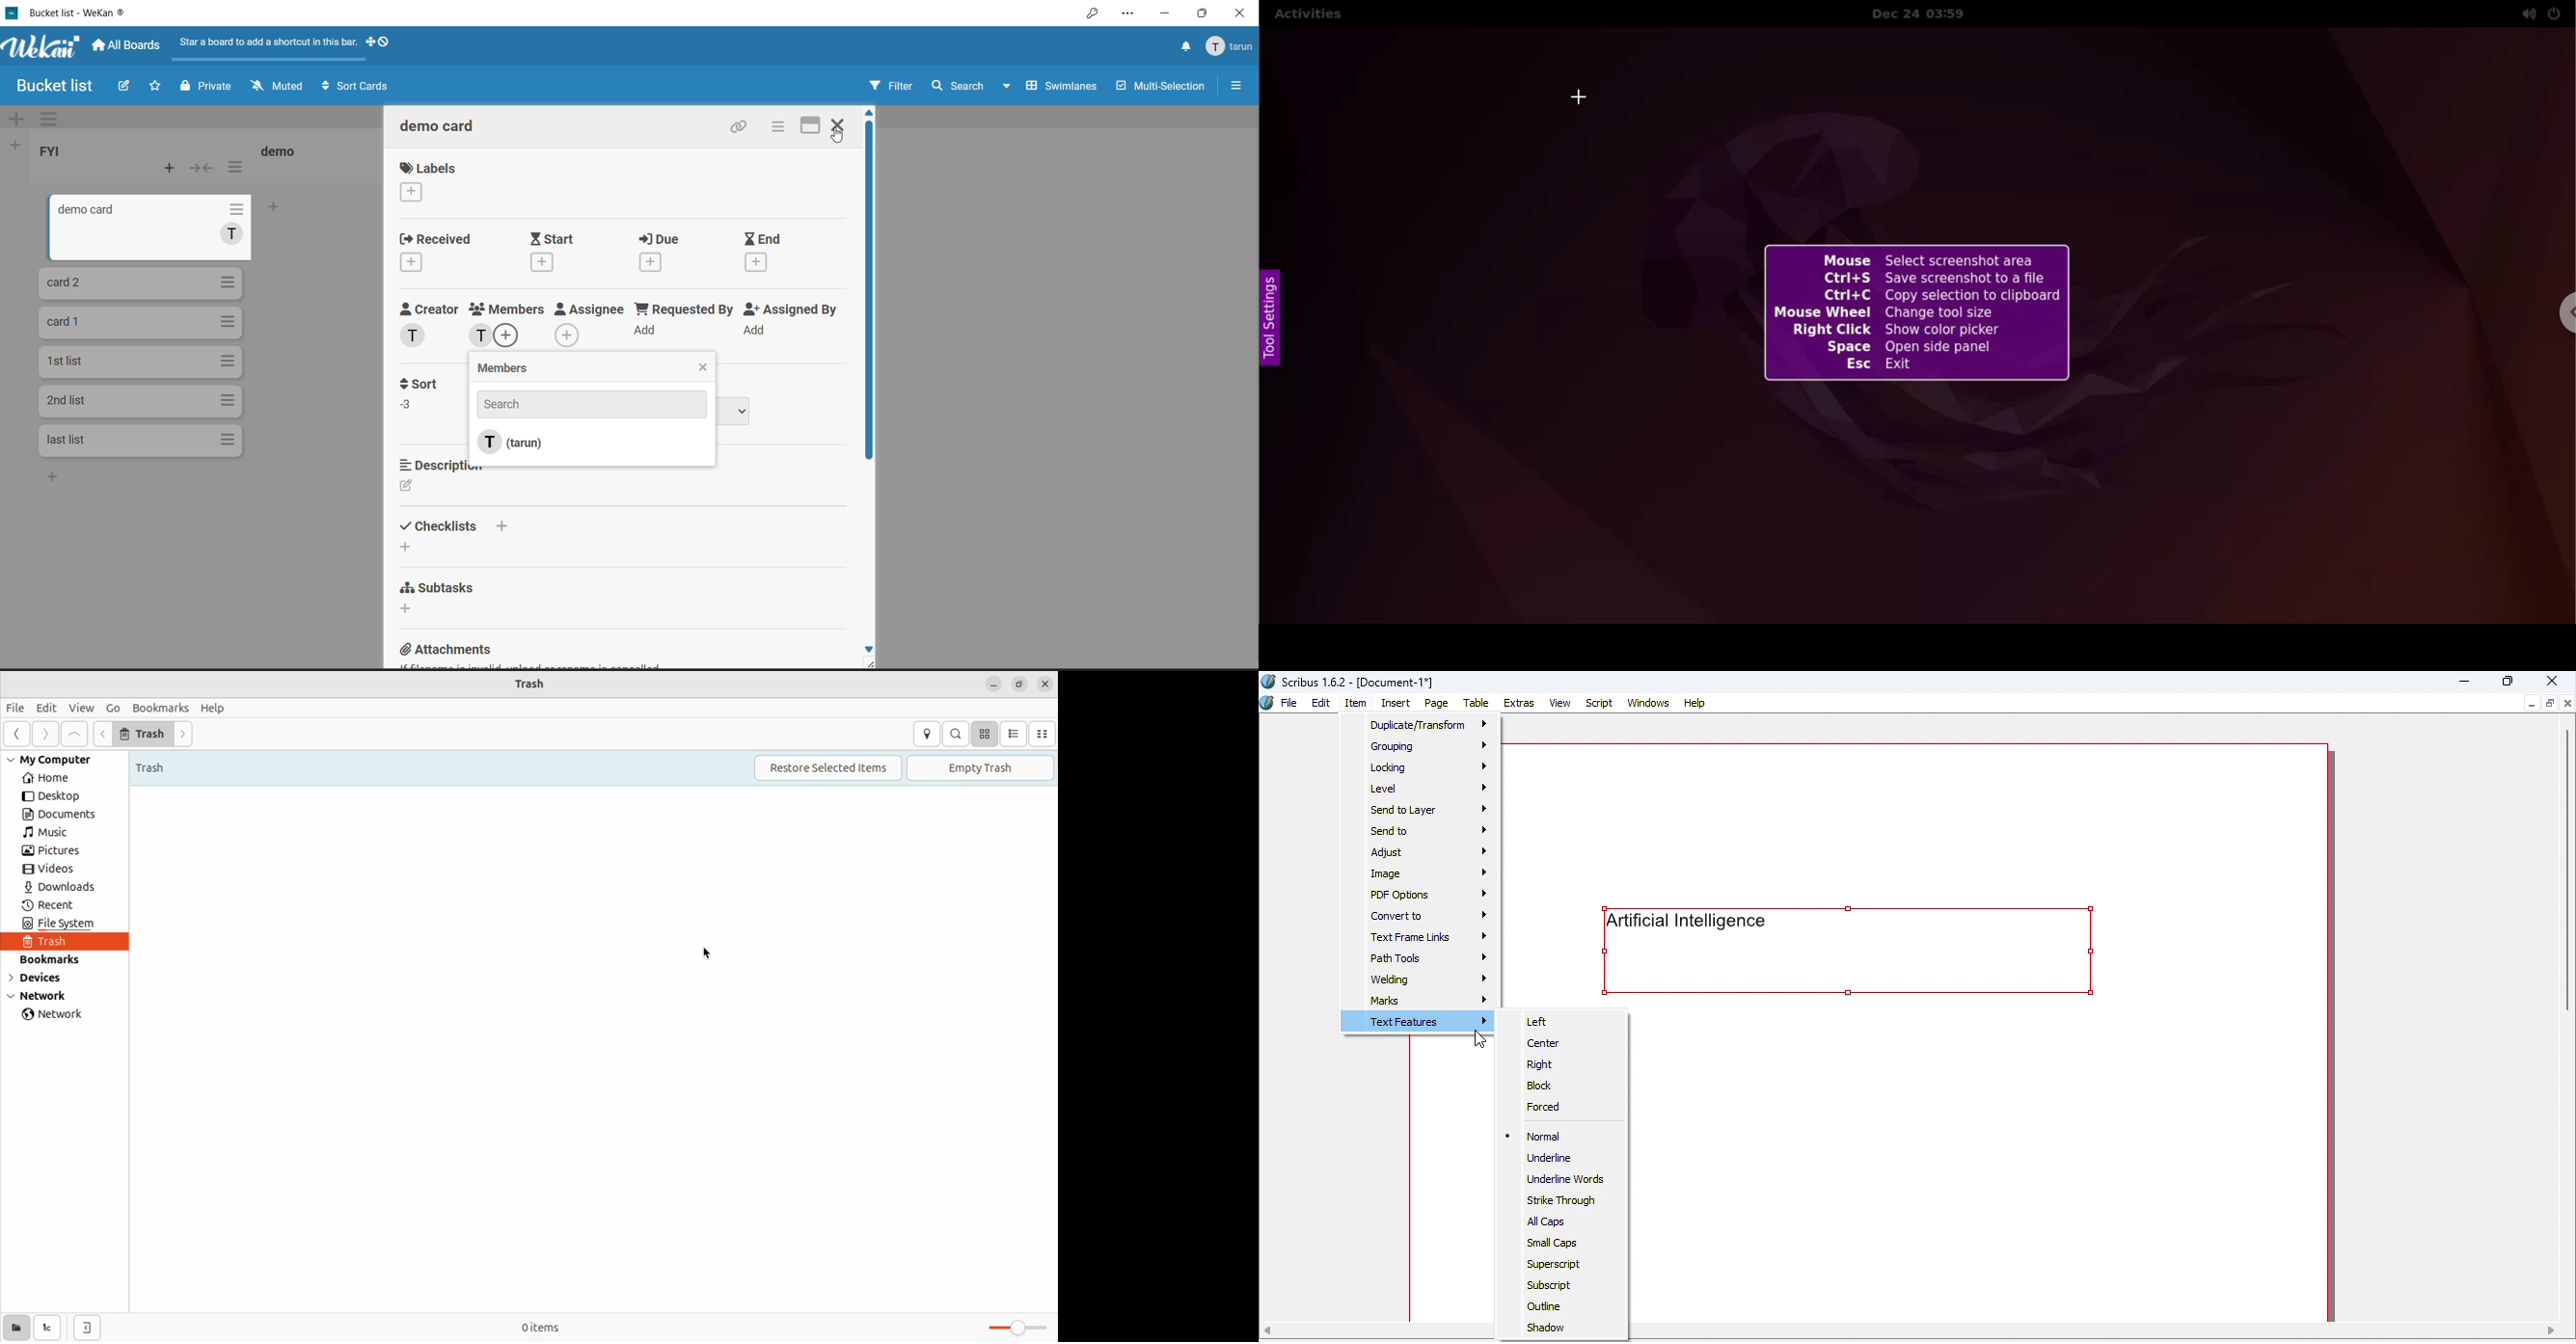 Image resolution: width=2576 pixels, height=1344 pixels. What do you see at coordinates (229, 362) in the screenshot?
I see `card actions` at bounding box center [229, 362].